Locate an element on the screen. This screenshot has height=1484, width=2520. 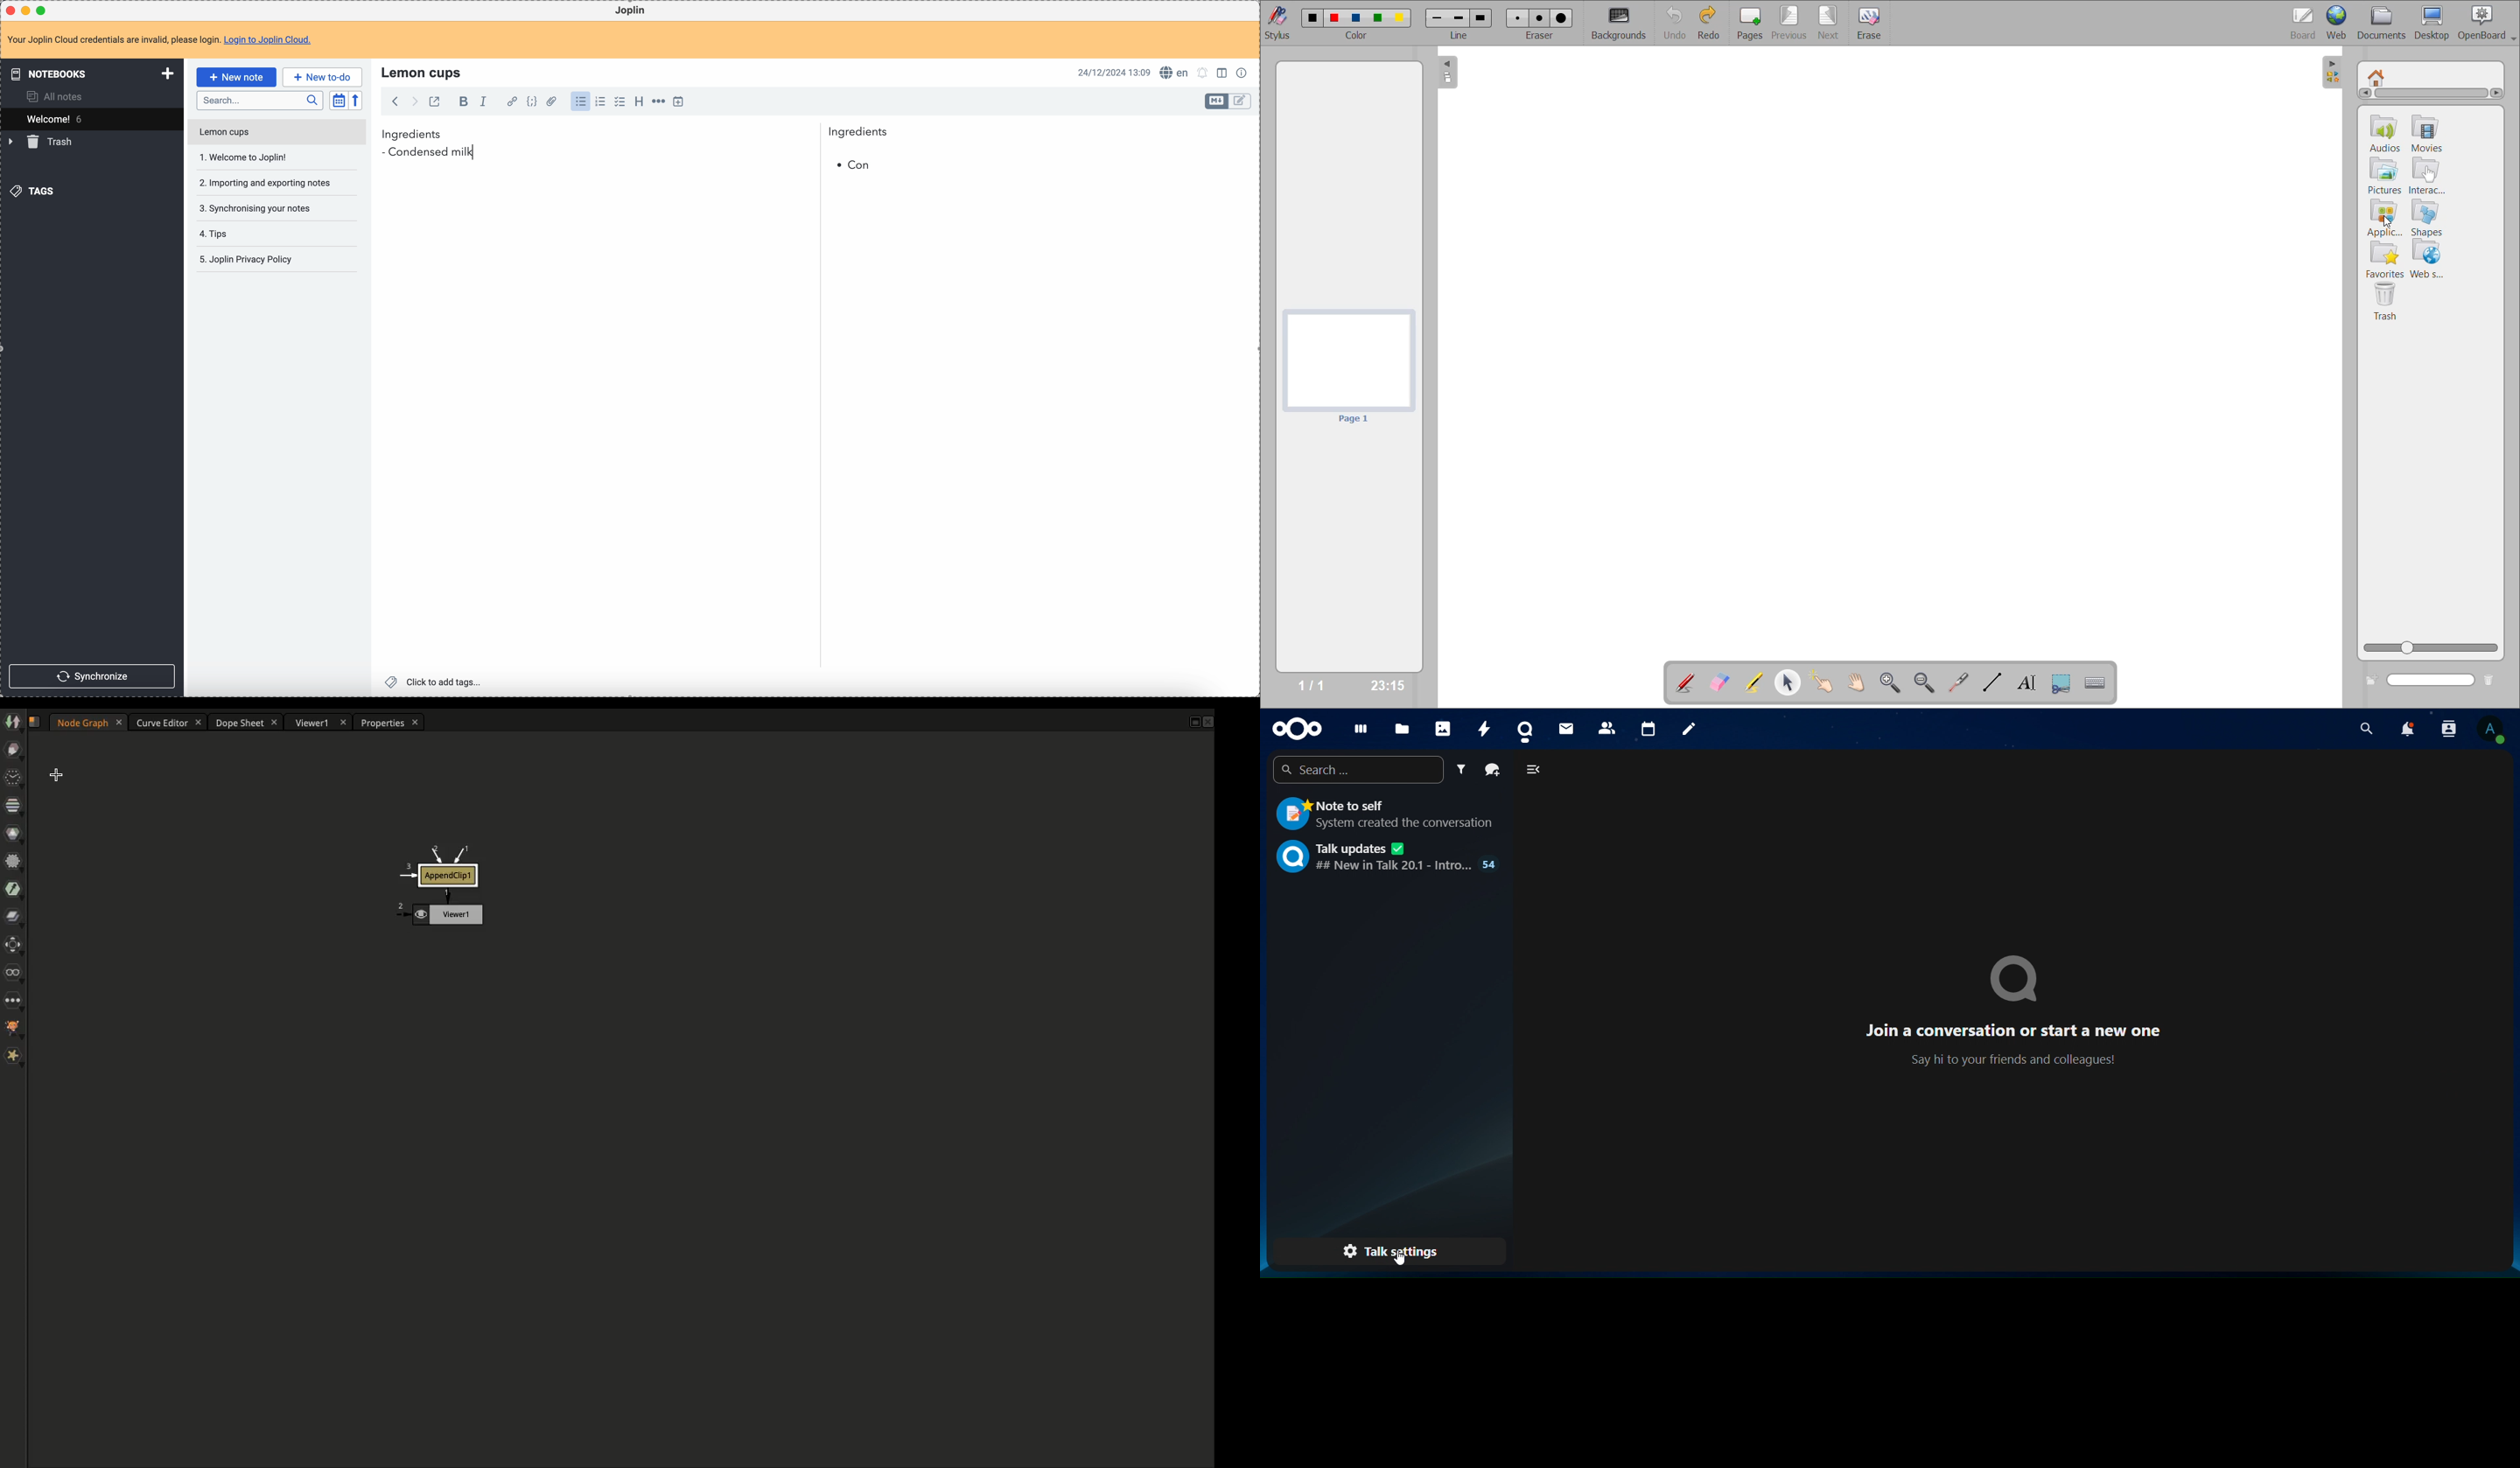
synchronize is located at coordinates (92, 676).